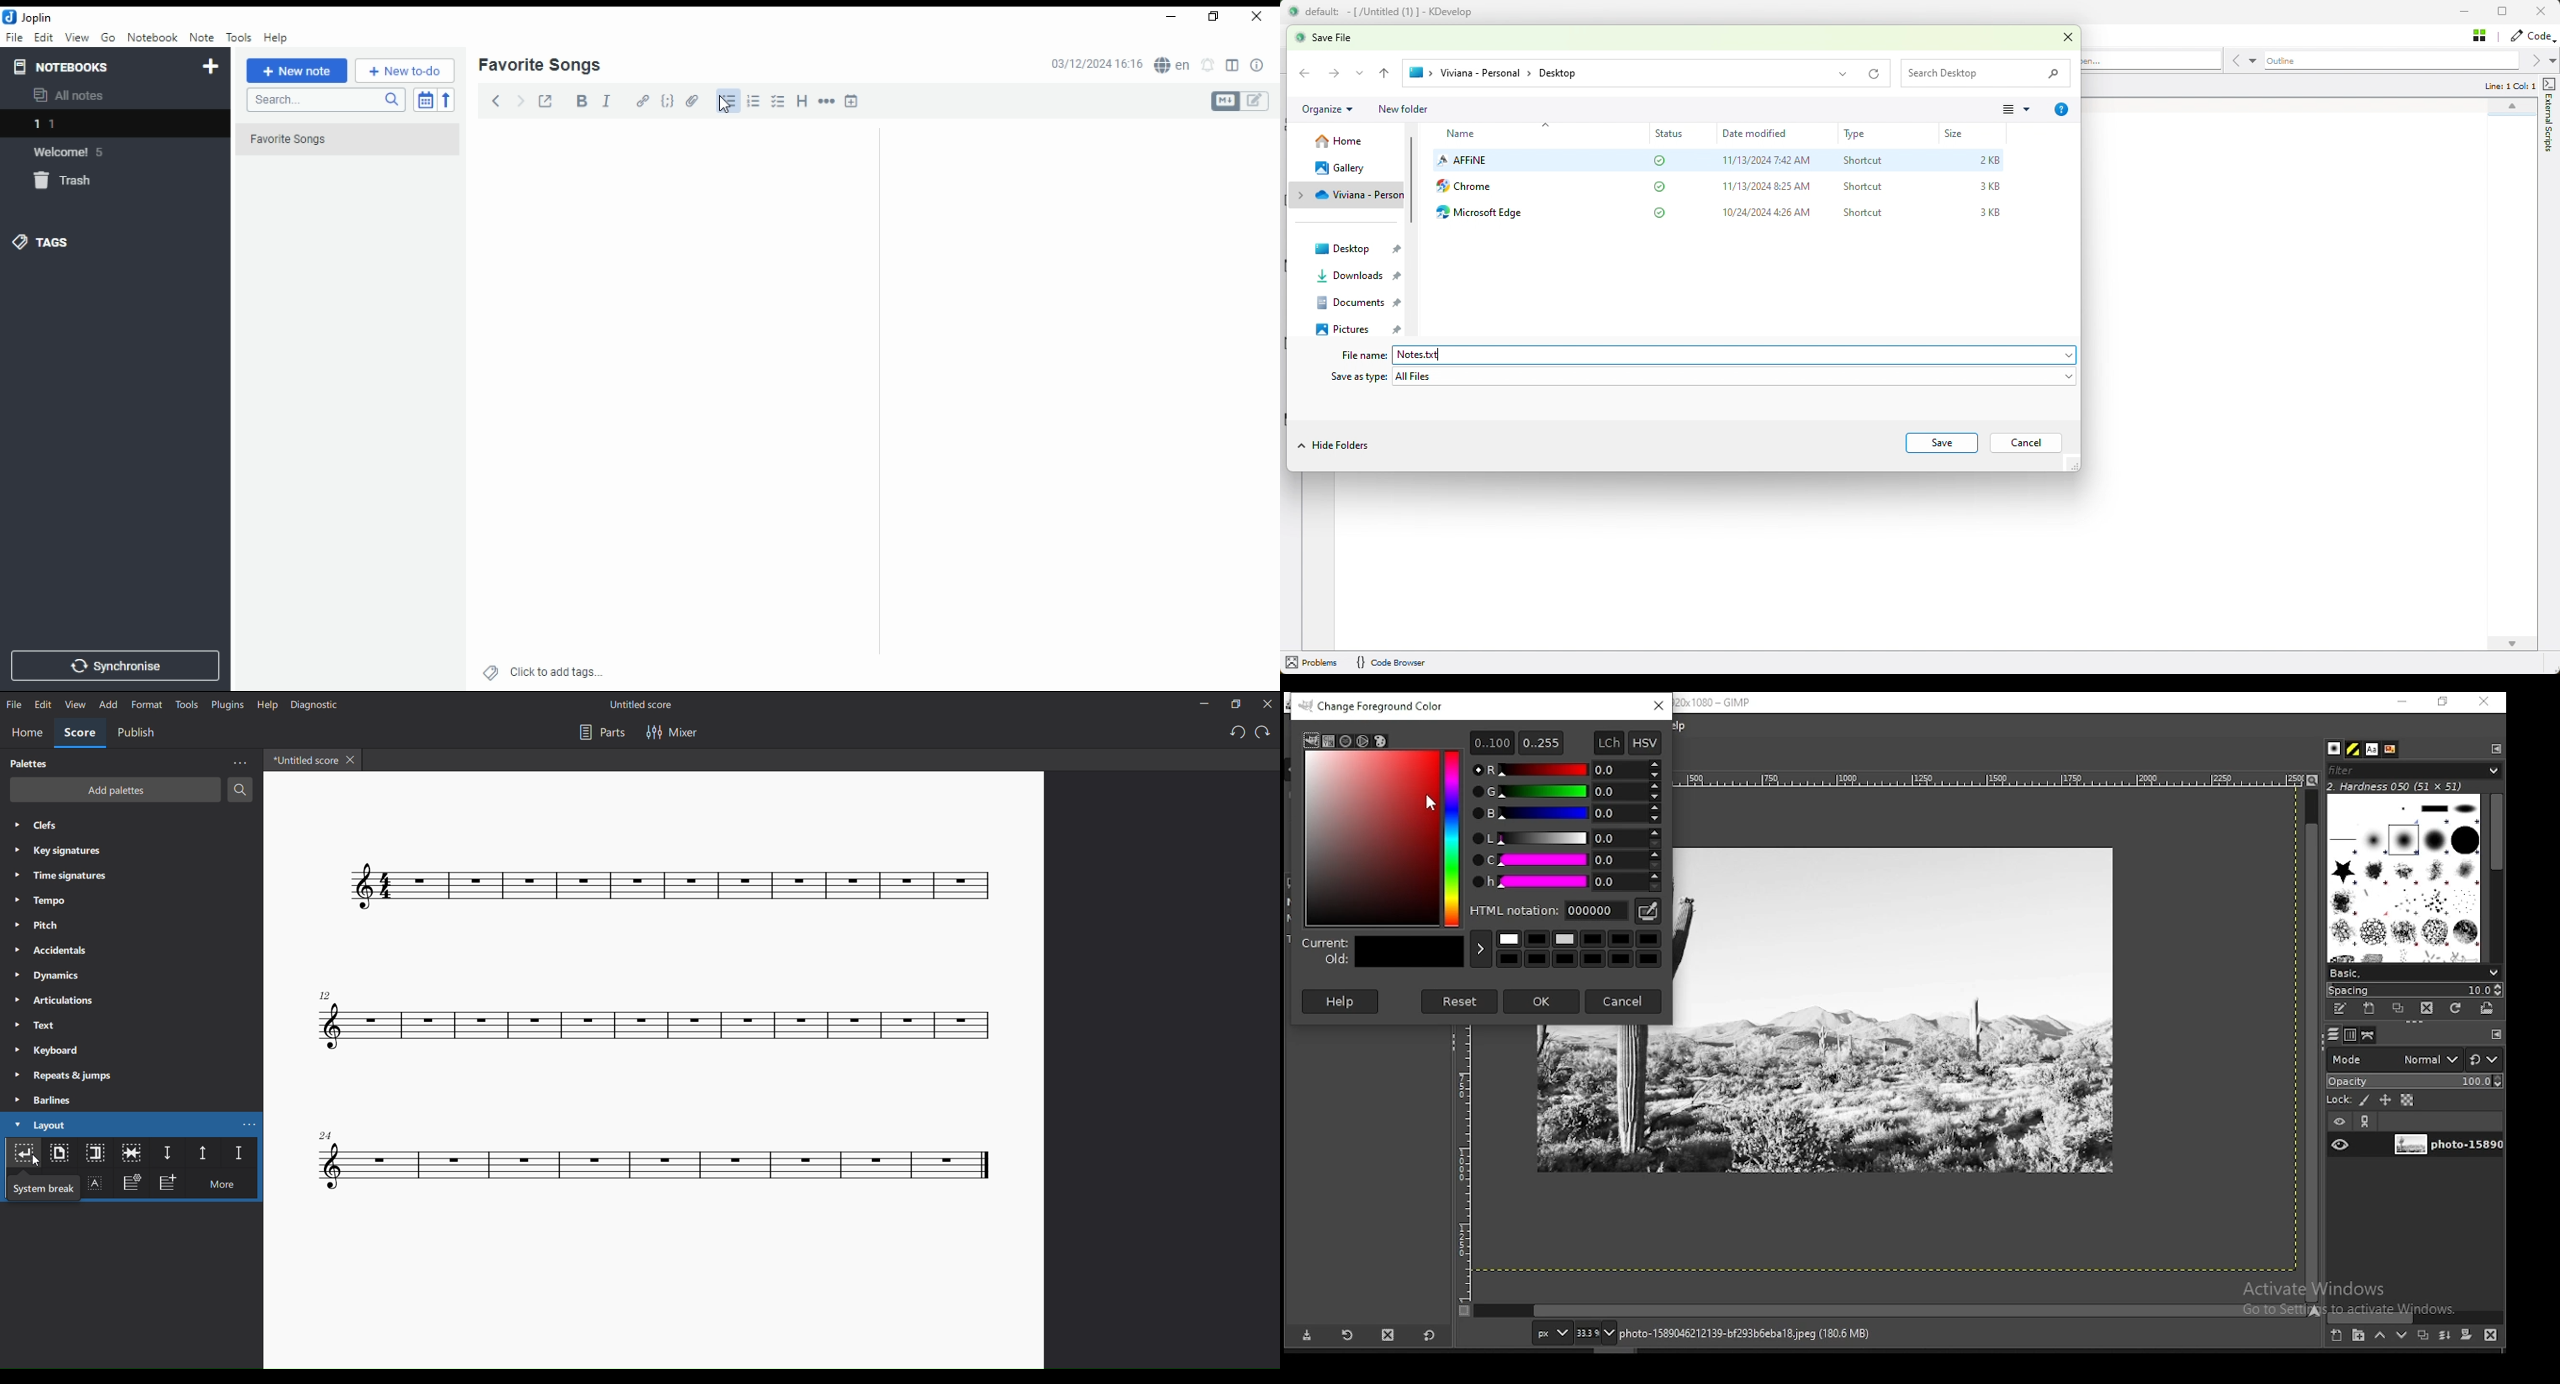 This screenshot has height=1400, width=2576. What do you see at coordinates (131, 1153) in the screenshot?
I see `keep same measure` at bounding box center [131, 1153].